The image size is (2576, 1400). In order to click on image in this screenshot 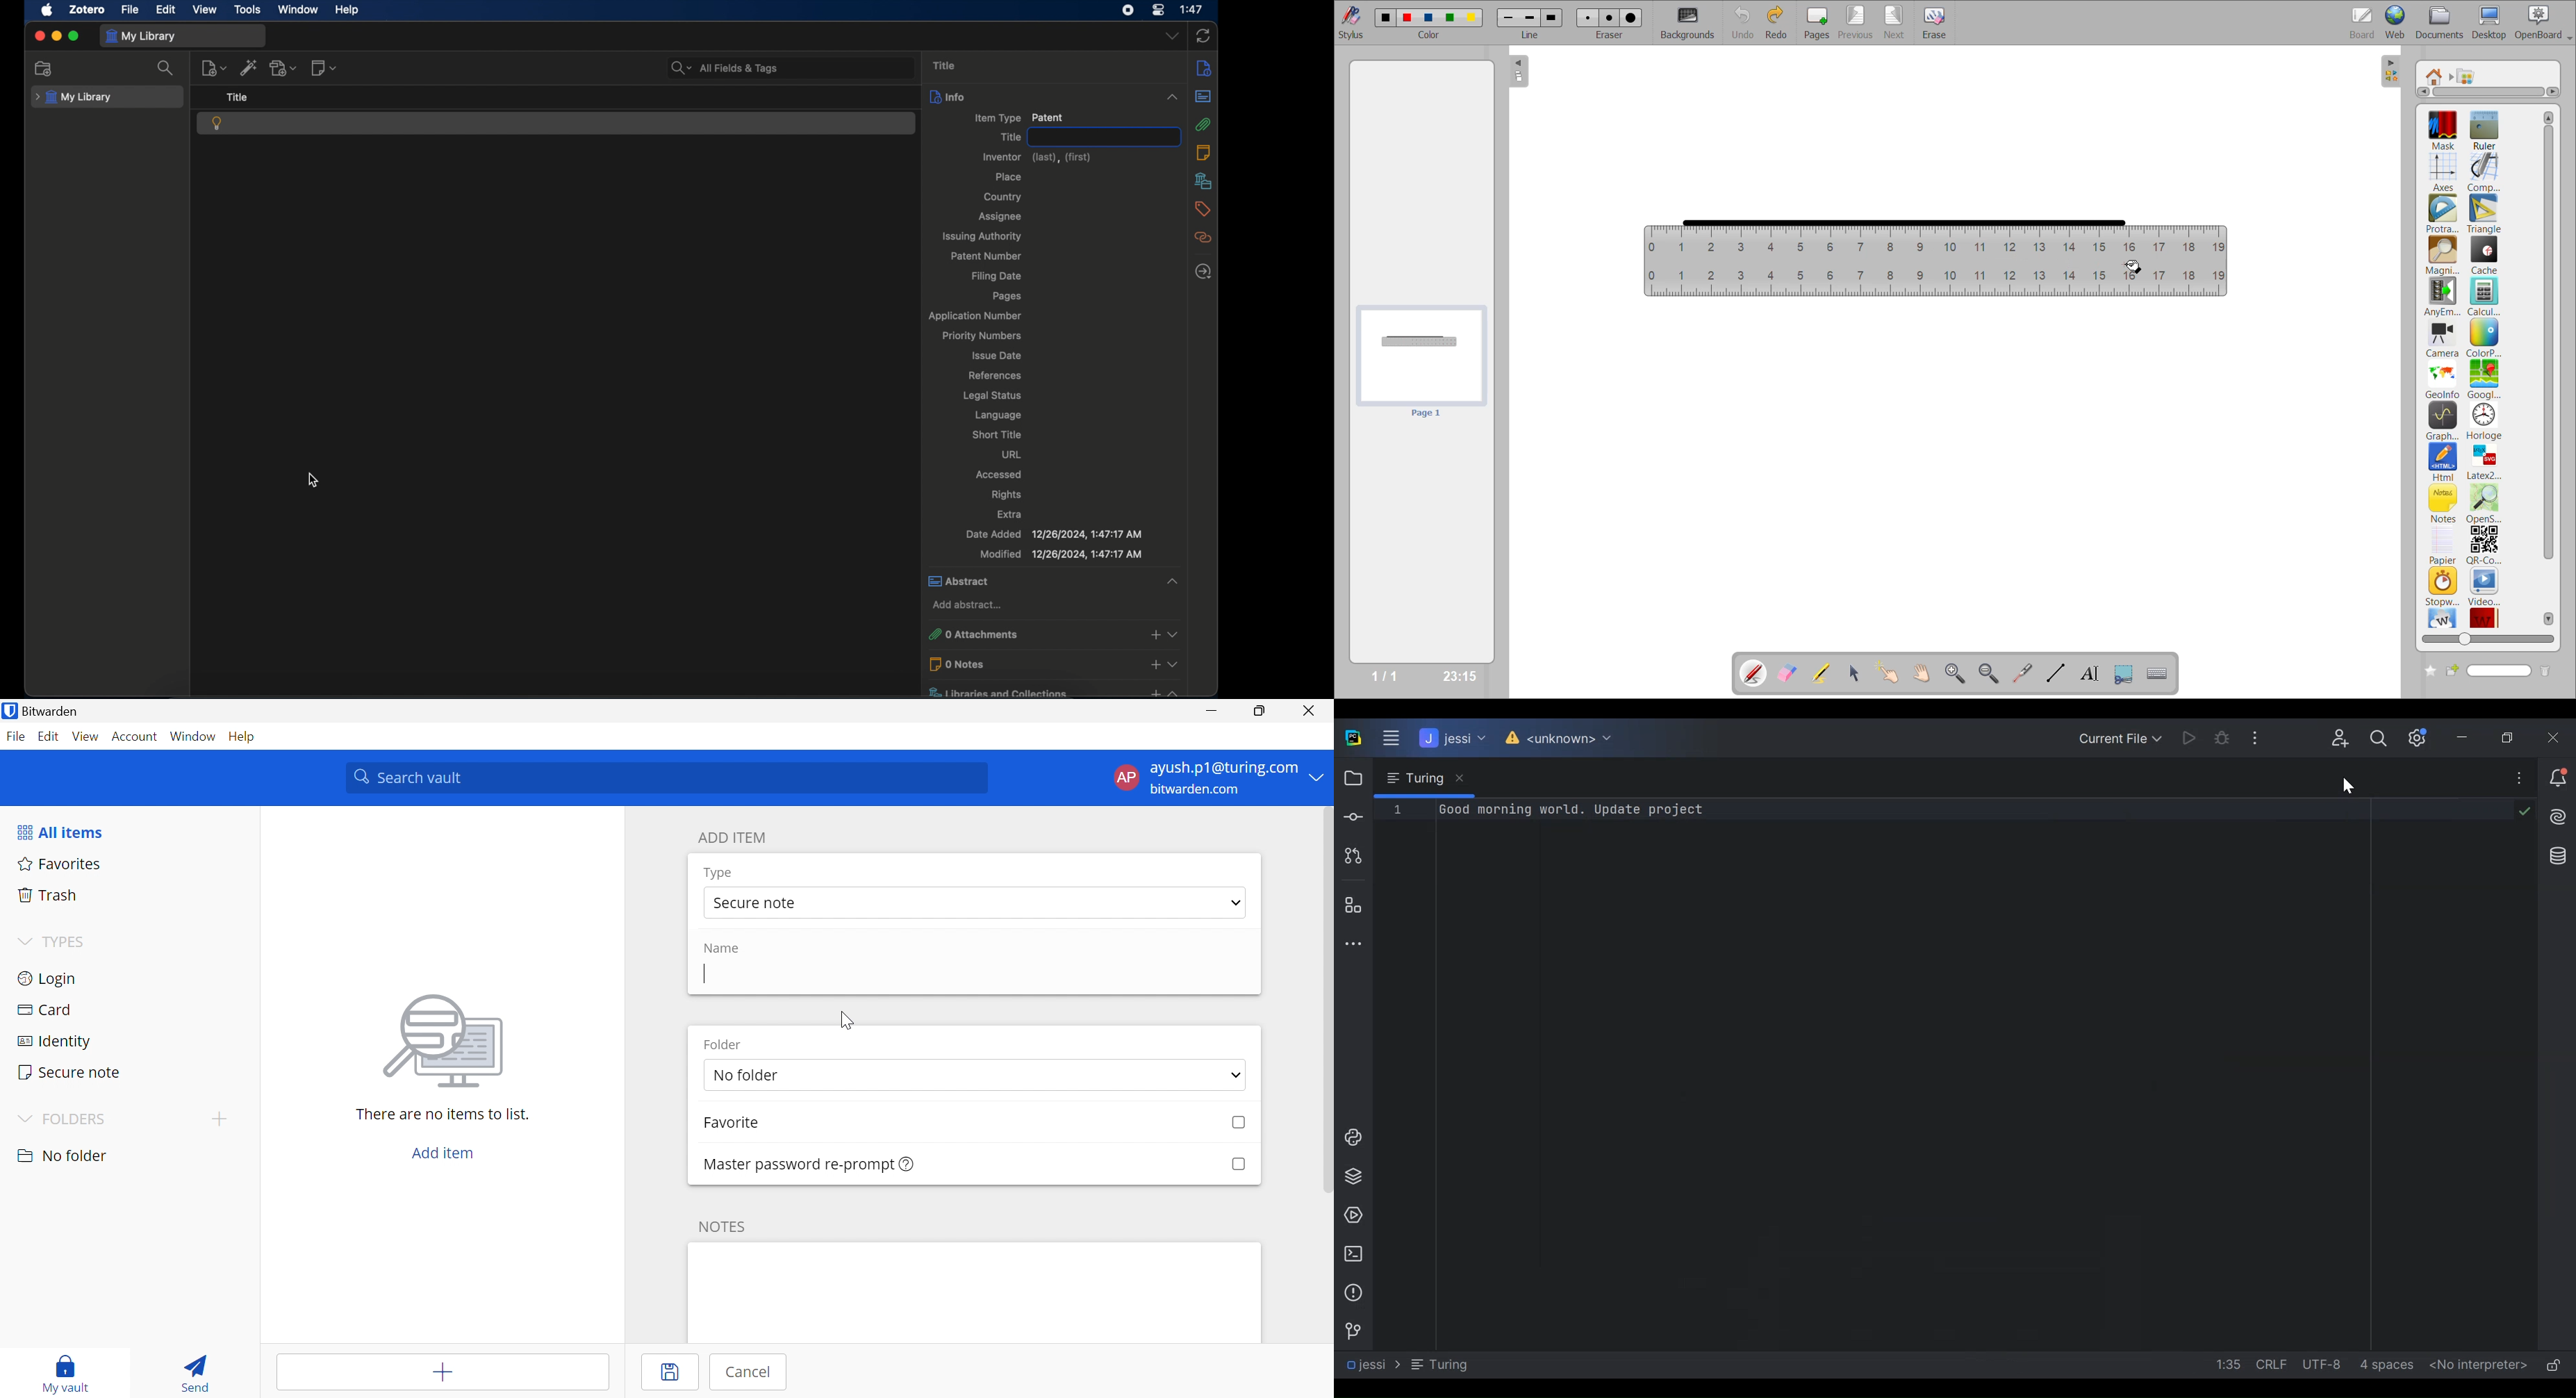, I will do `click(443, 1041)`.